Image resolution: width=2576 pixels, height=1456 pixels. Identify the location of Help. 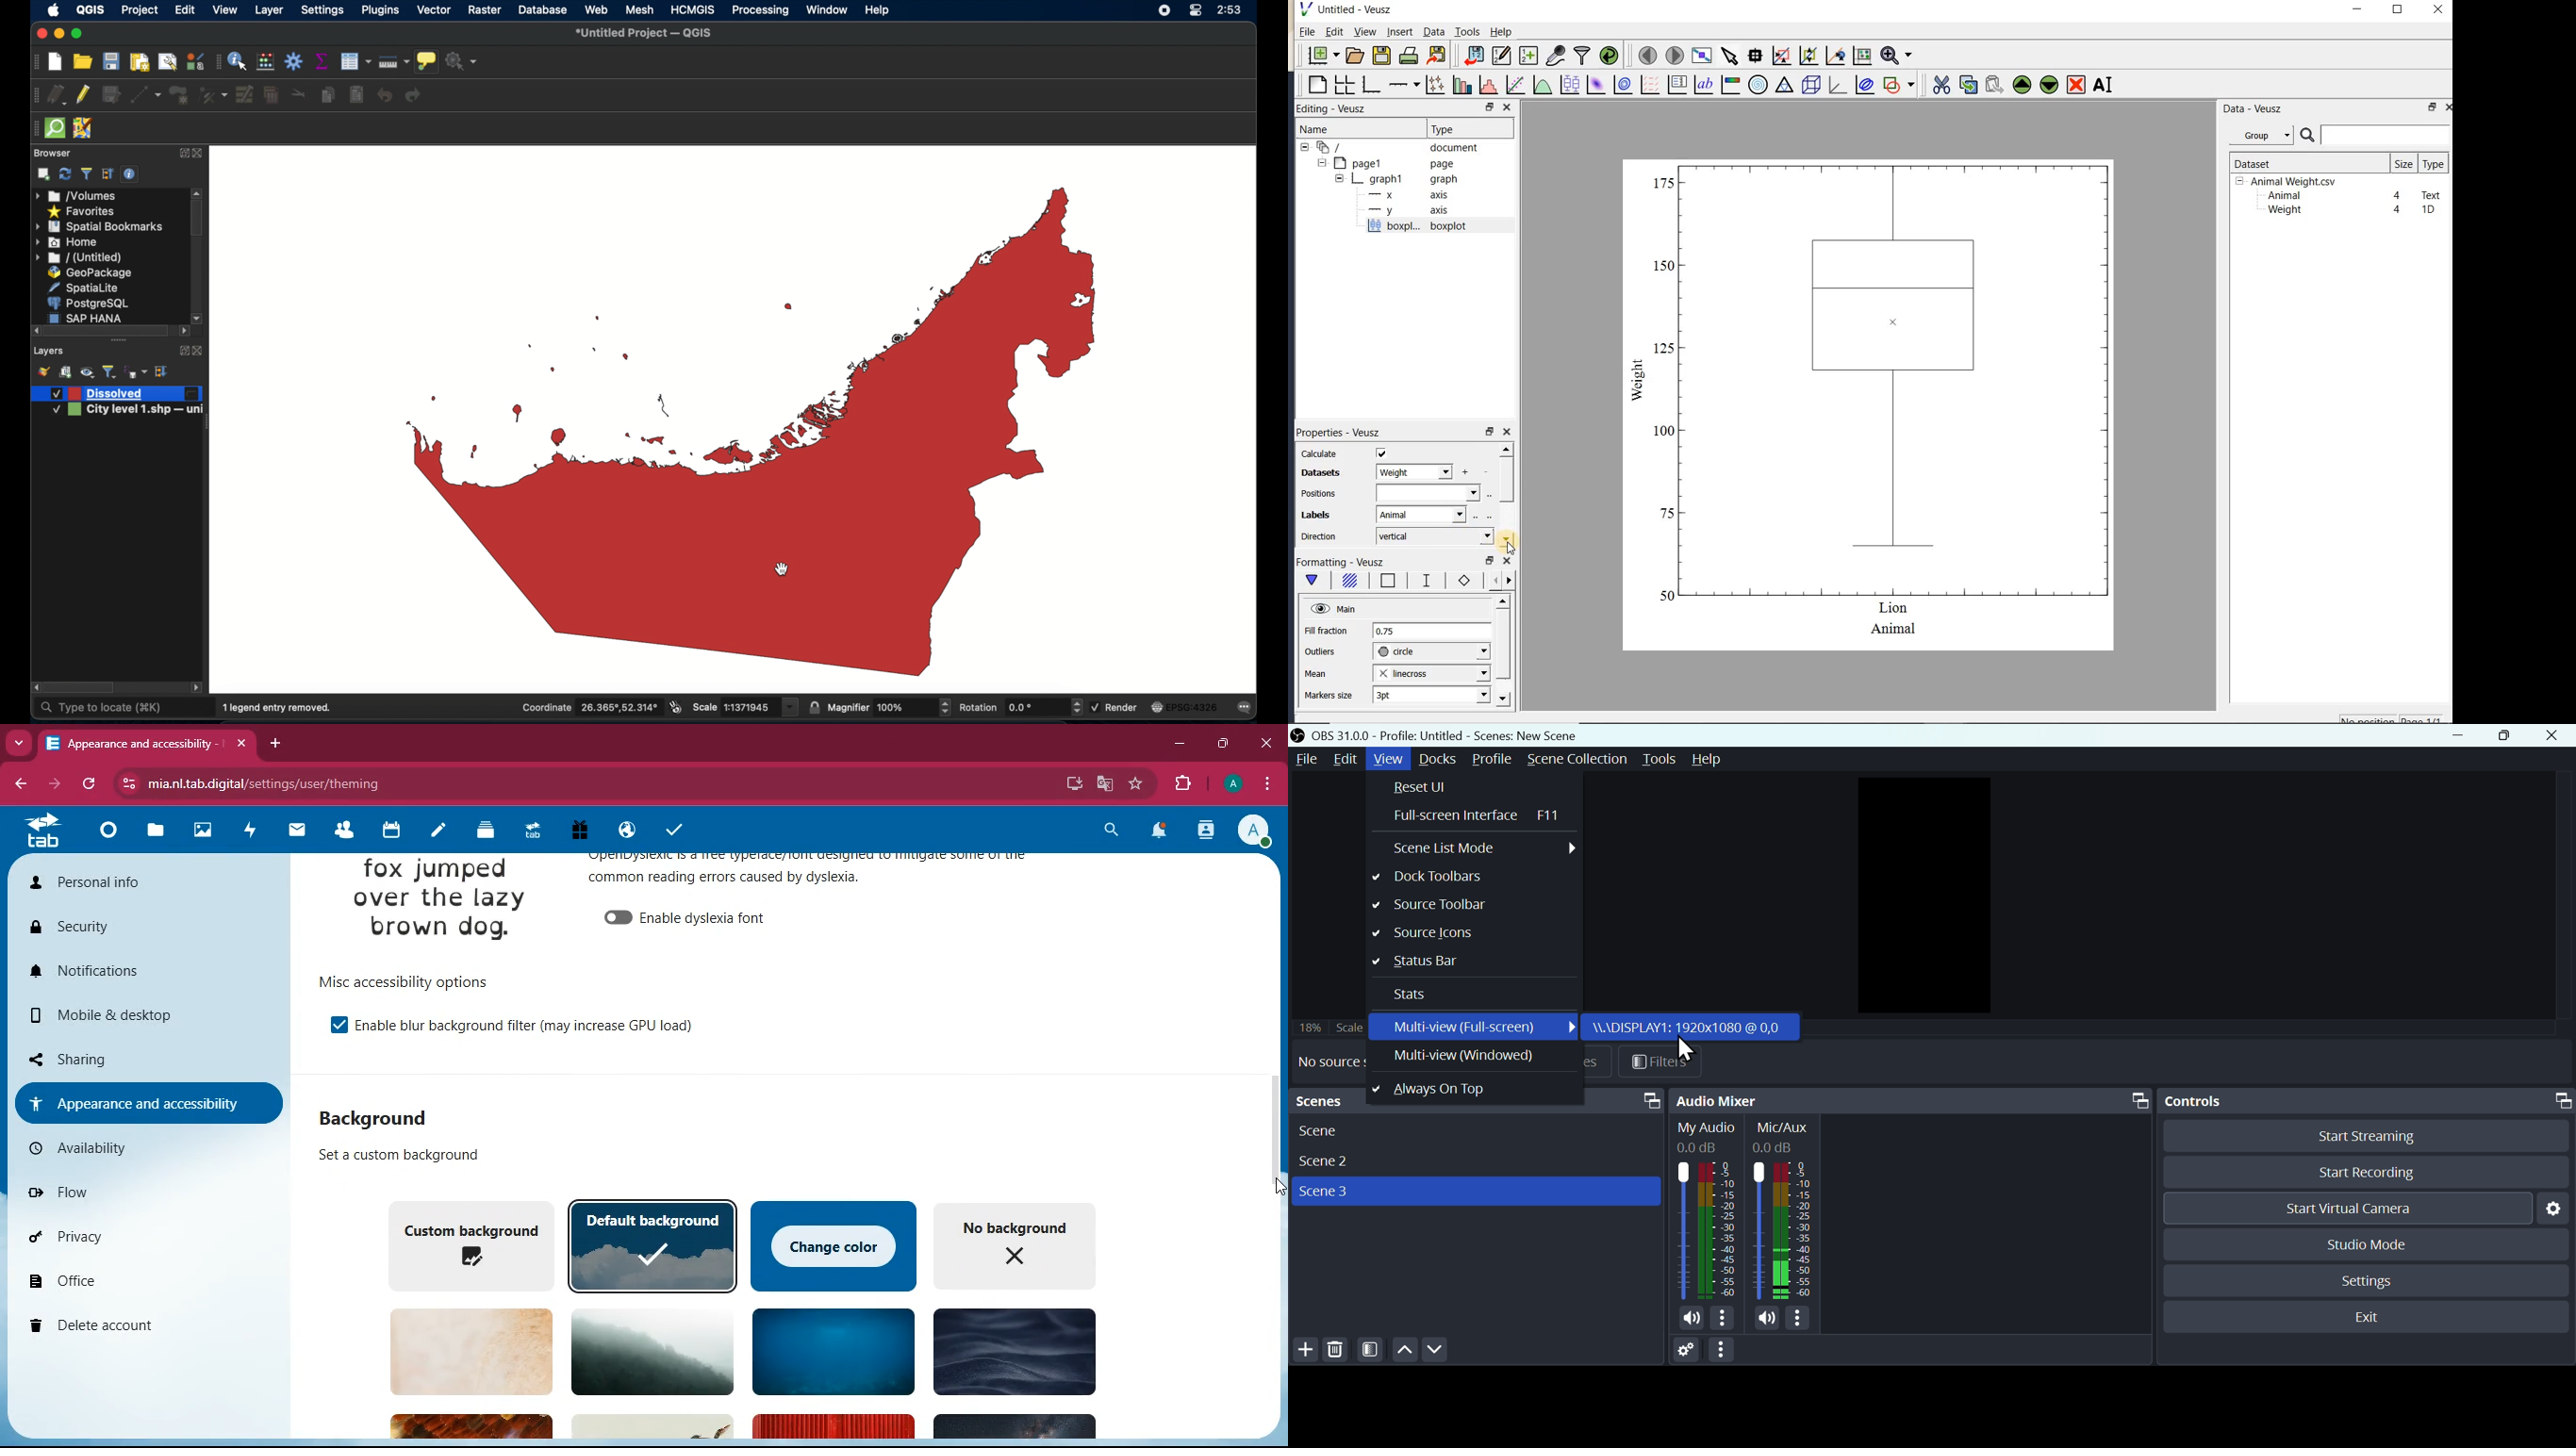
(1715, 760).